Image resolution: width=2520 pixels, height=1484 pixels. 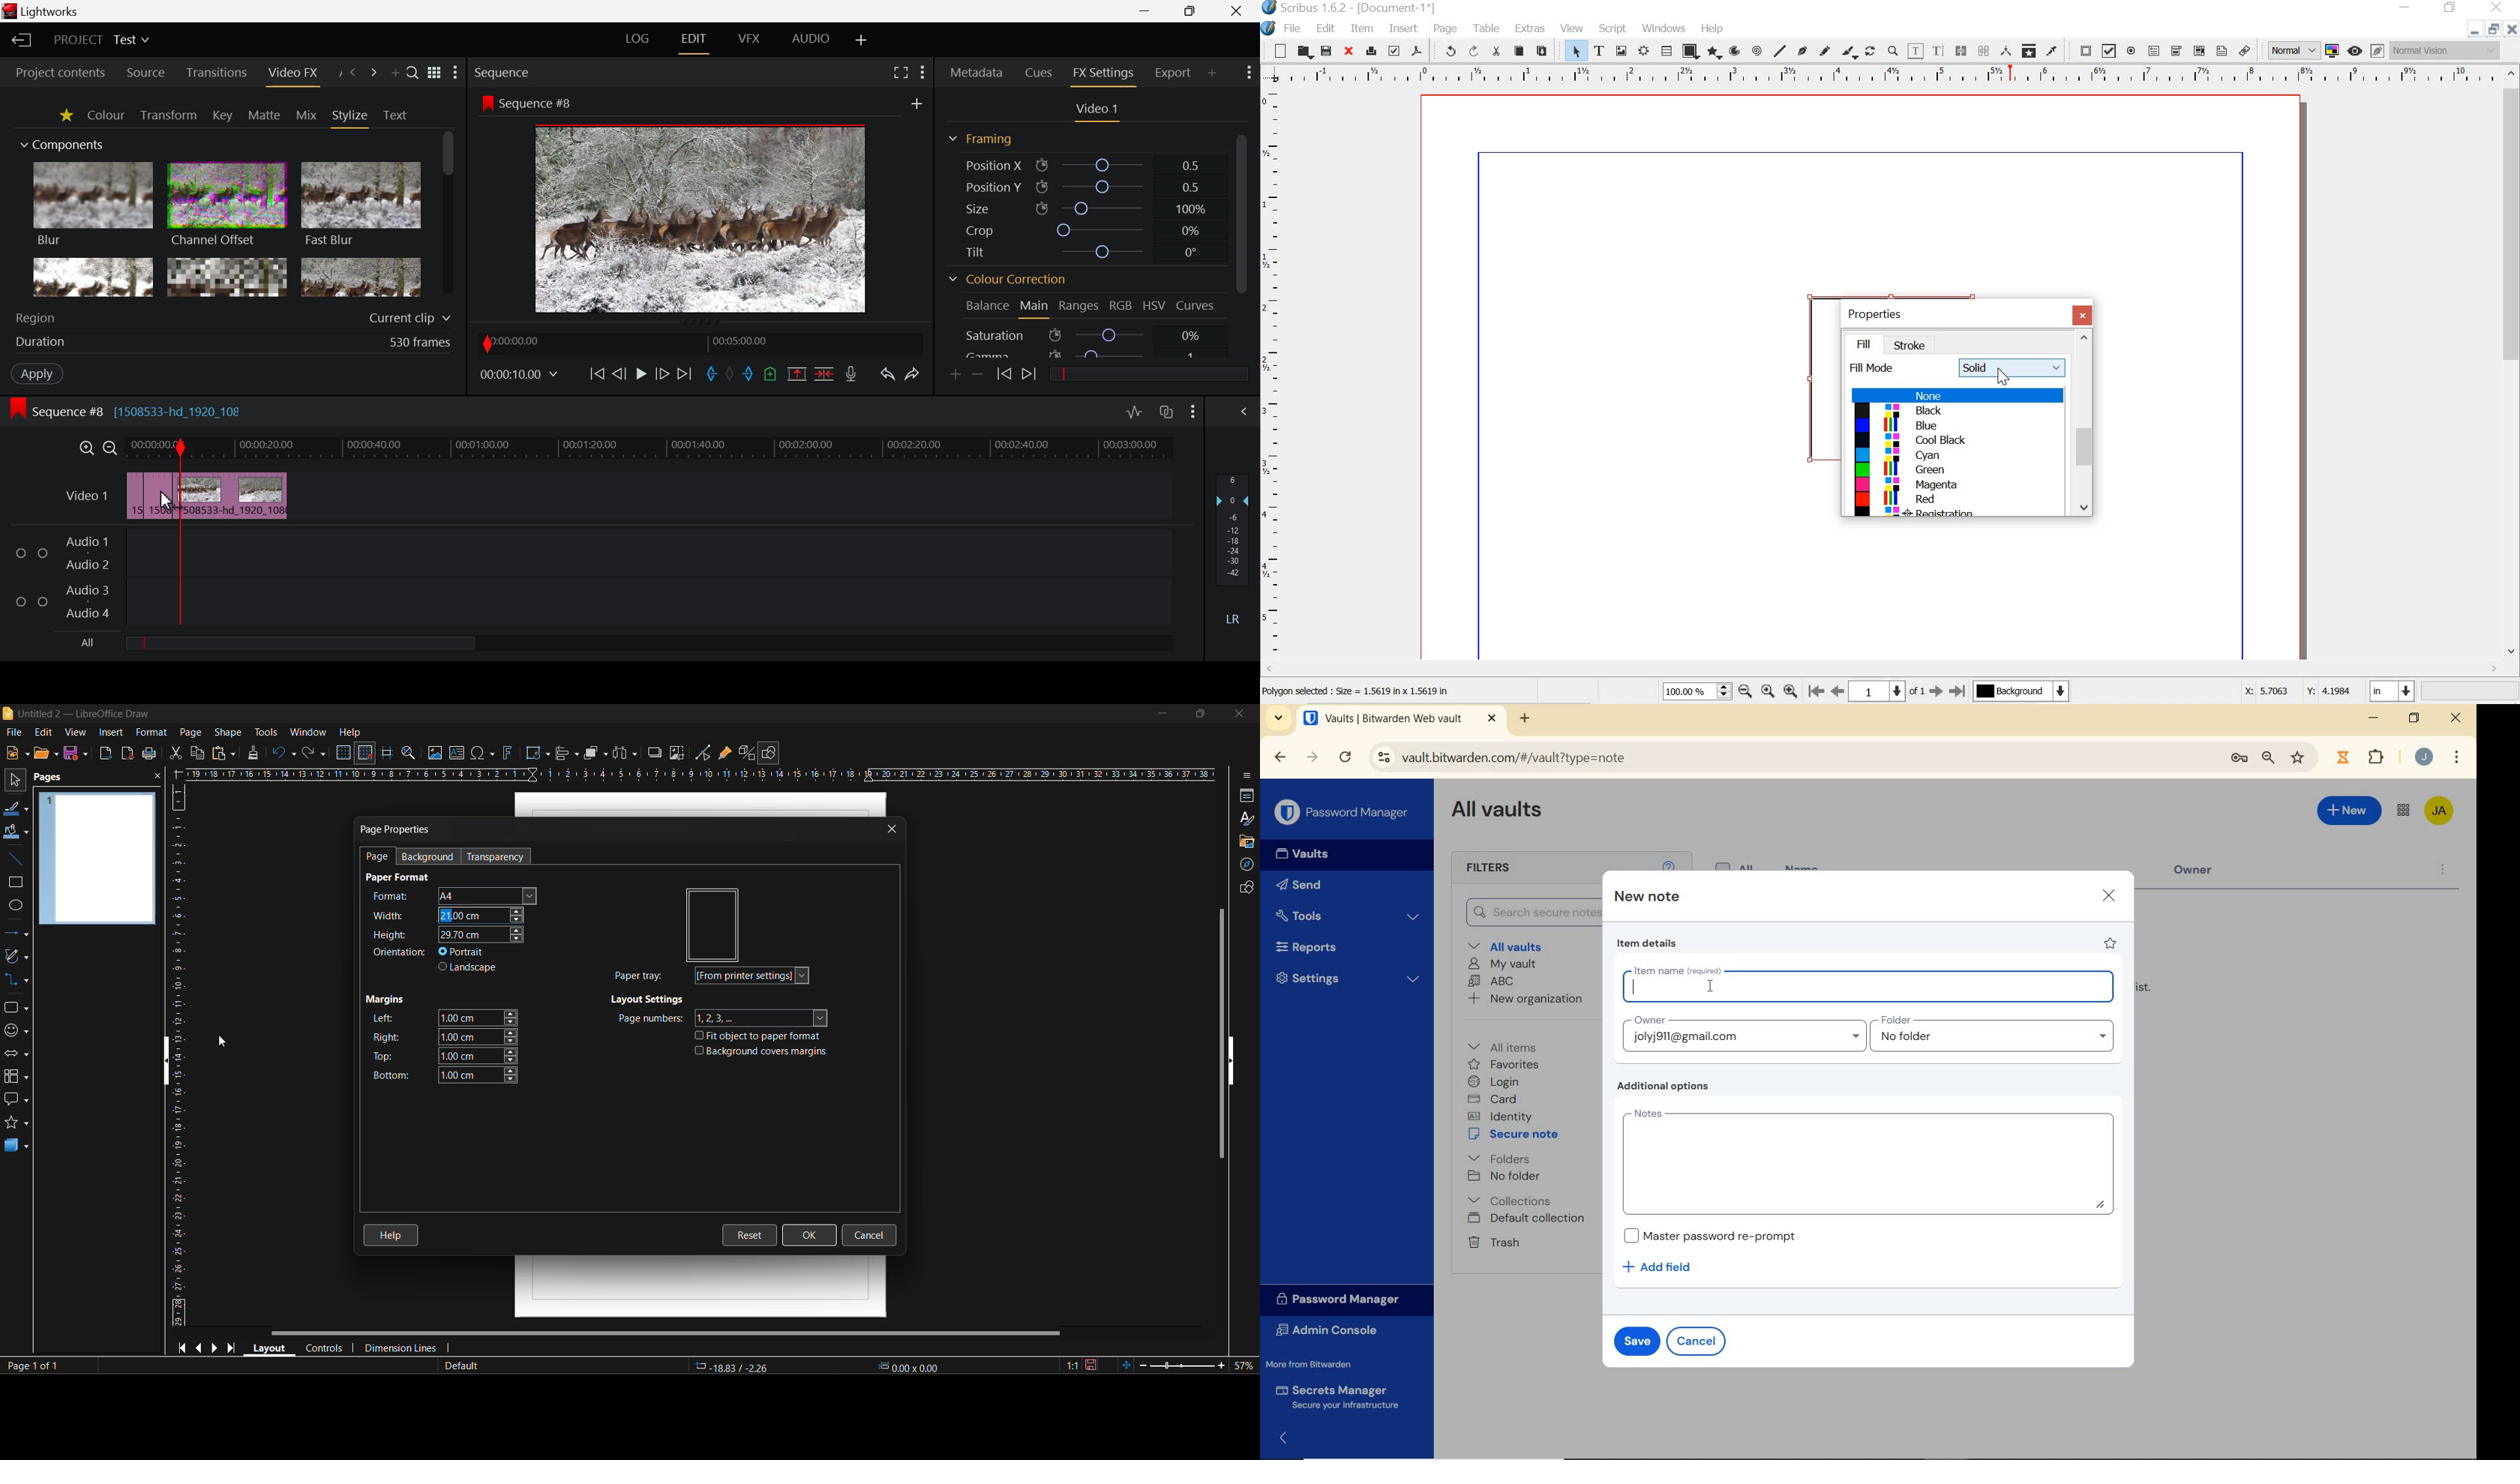 What do you see at coordinates (887, 375) in the screenshot?
I see `Undo` at bounding box center [887, 375].